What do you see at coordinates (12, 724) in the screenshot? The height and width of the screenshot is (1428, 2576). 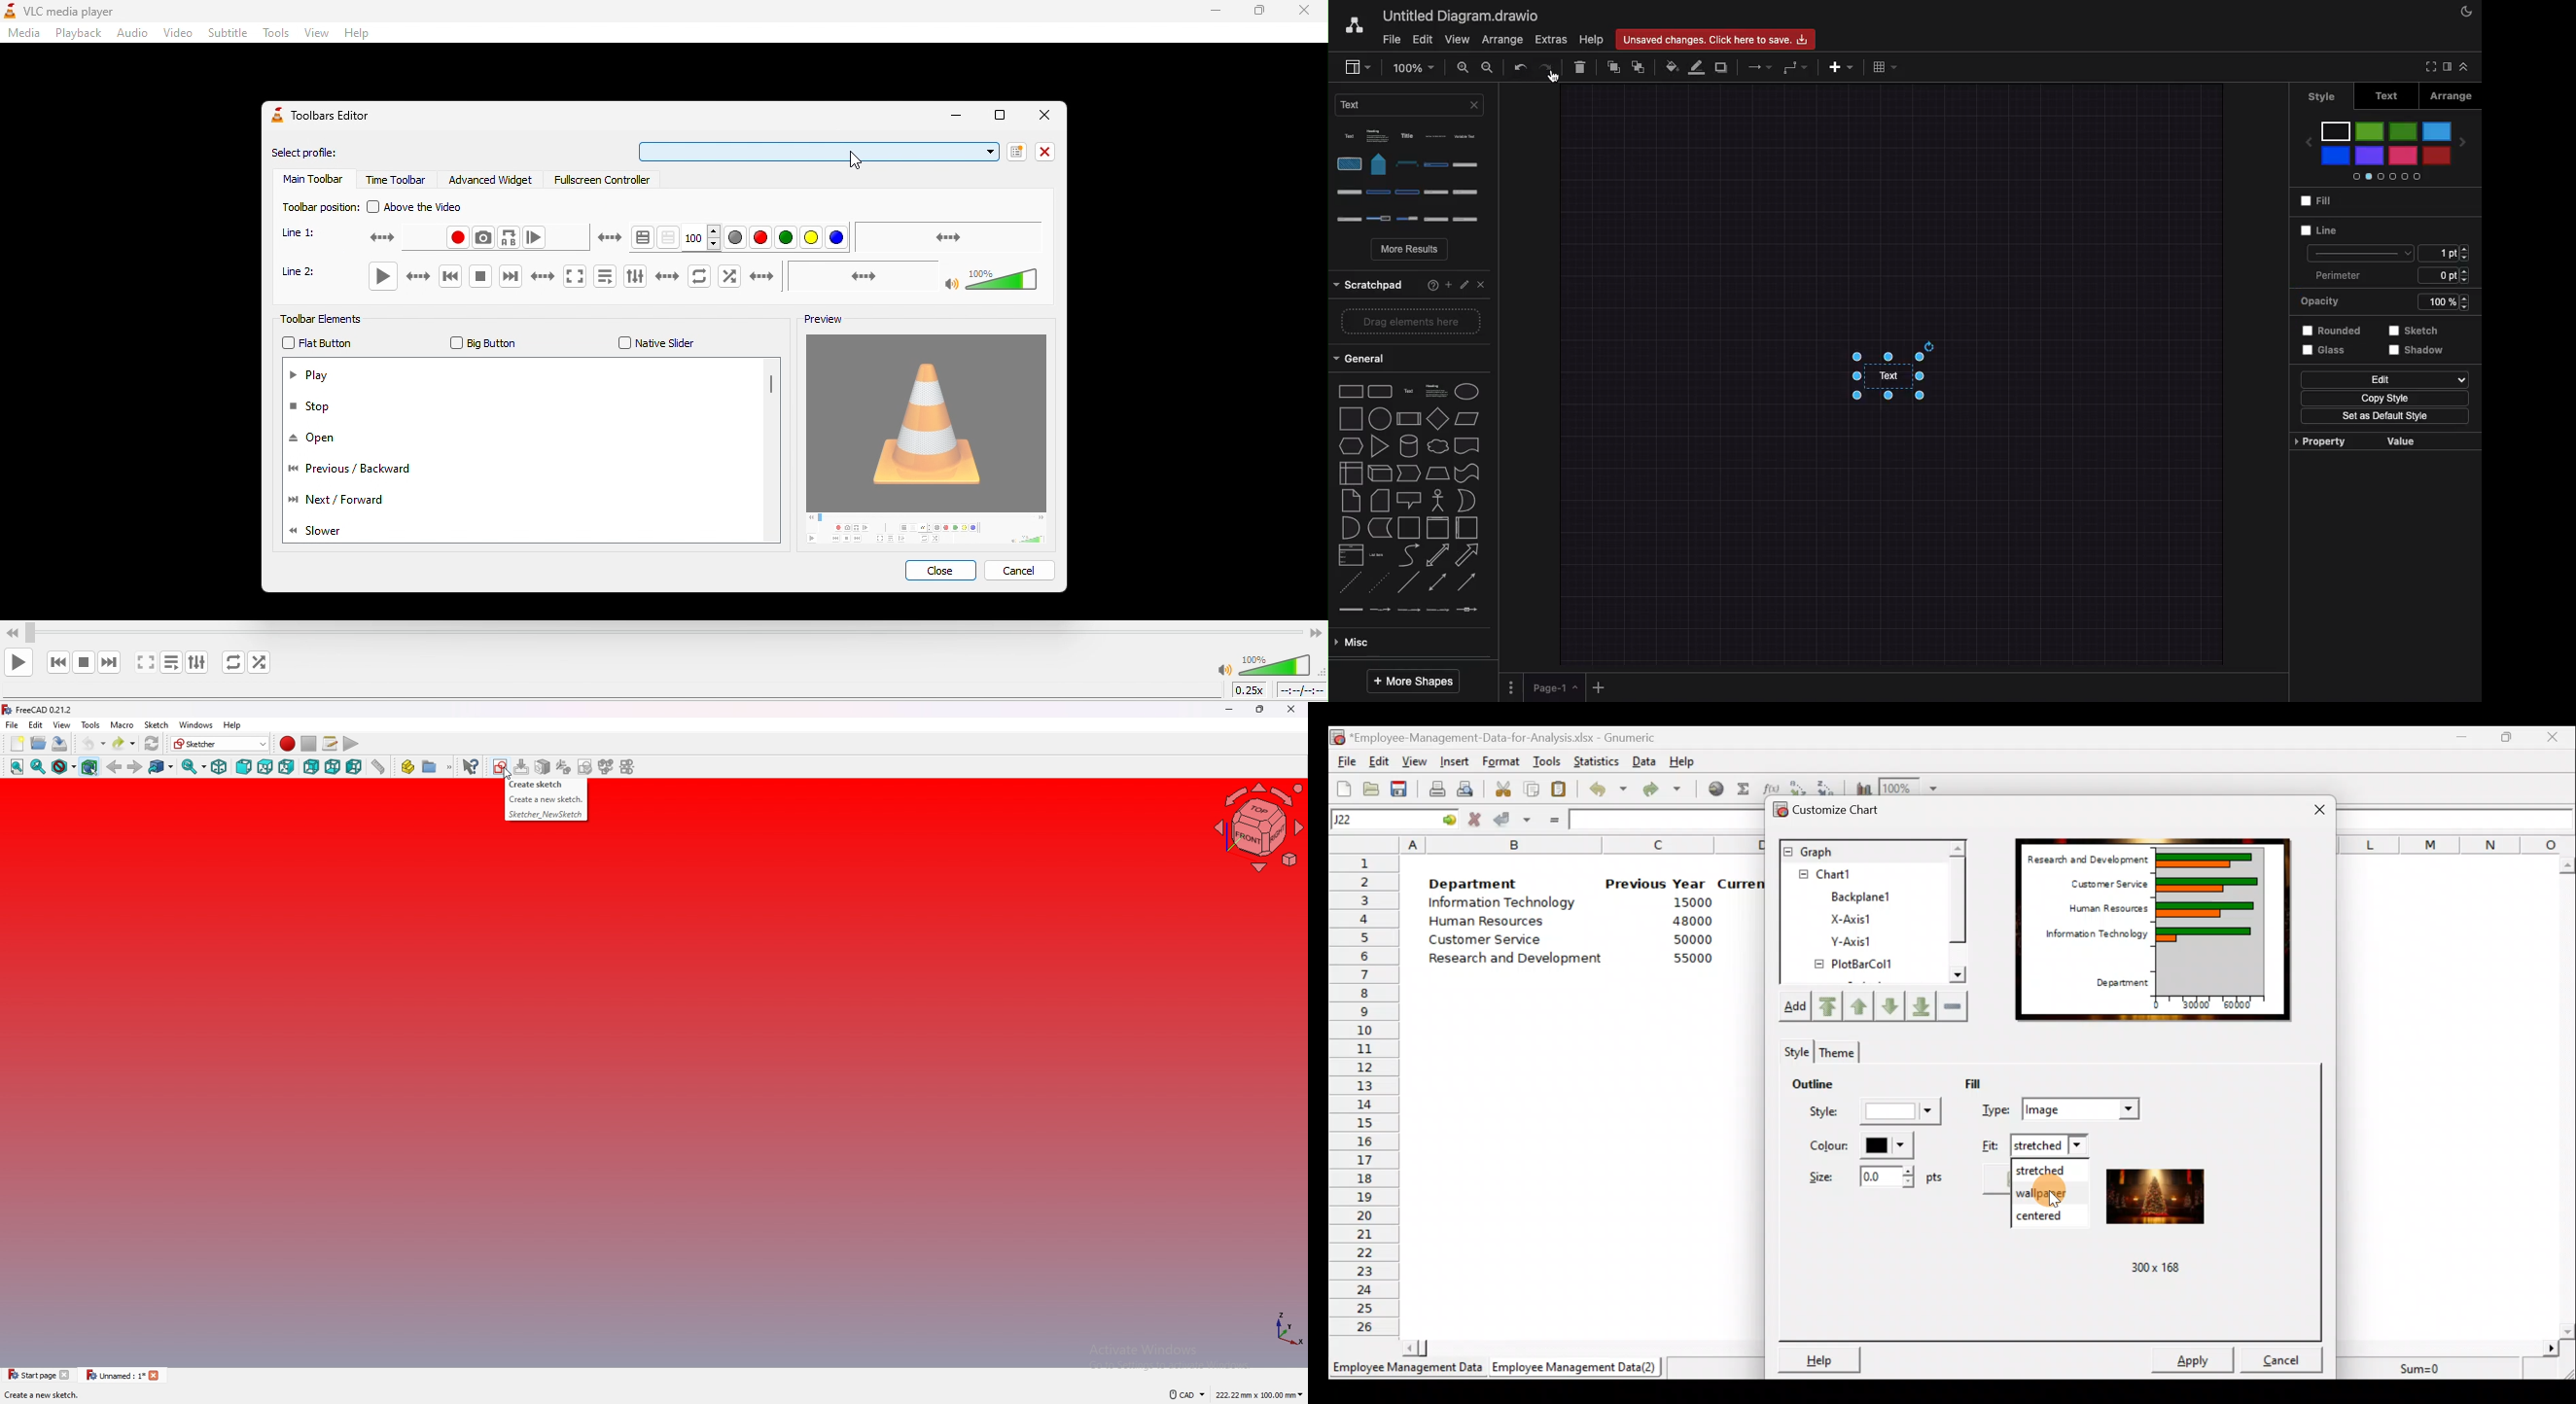 I see `file` at bounding box center [12, 724].